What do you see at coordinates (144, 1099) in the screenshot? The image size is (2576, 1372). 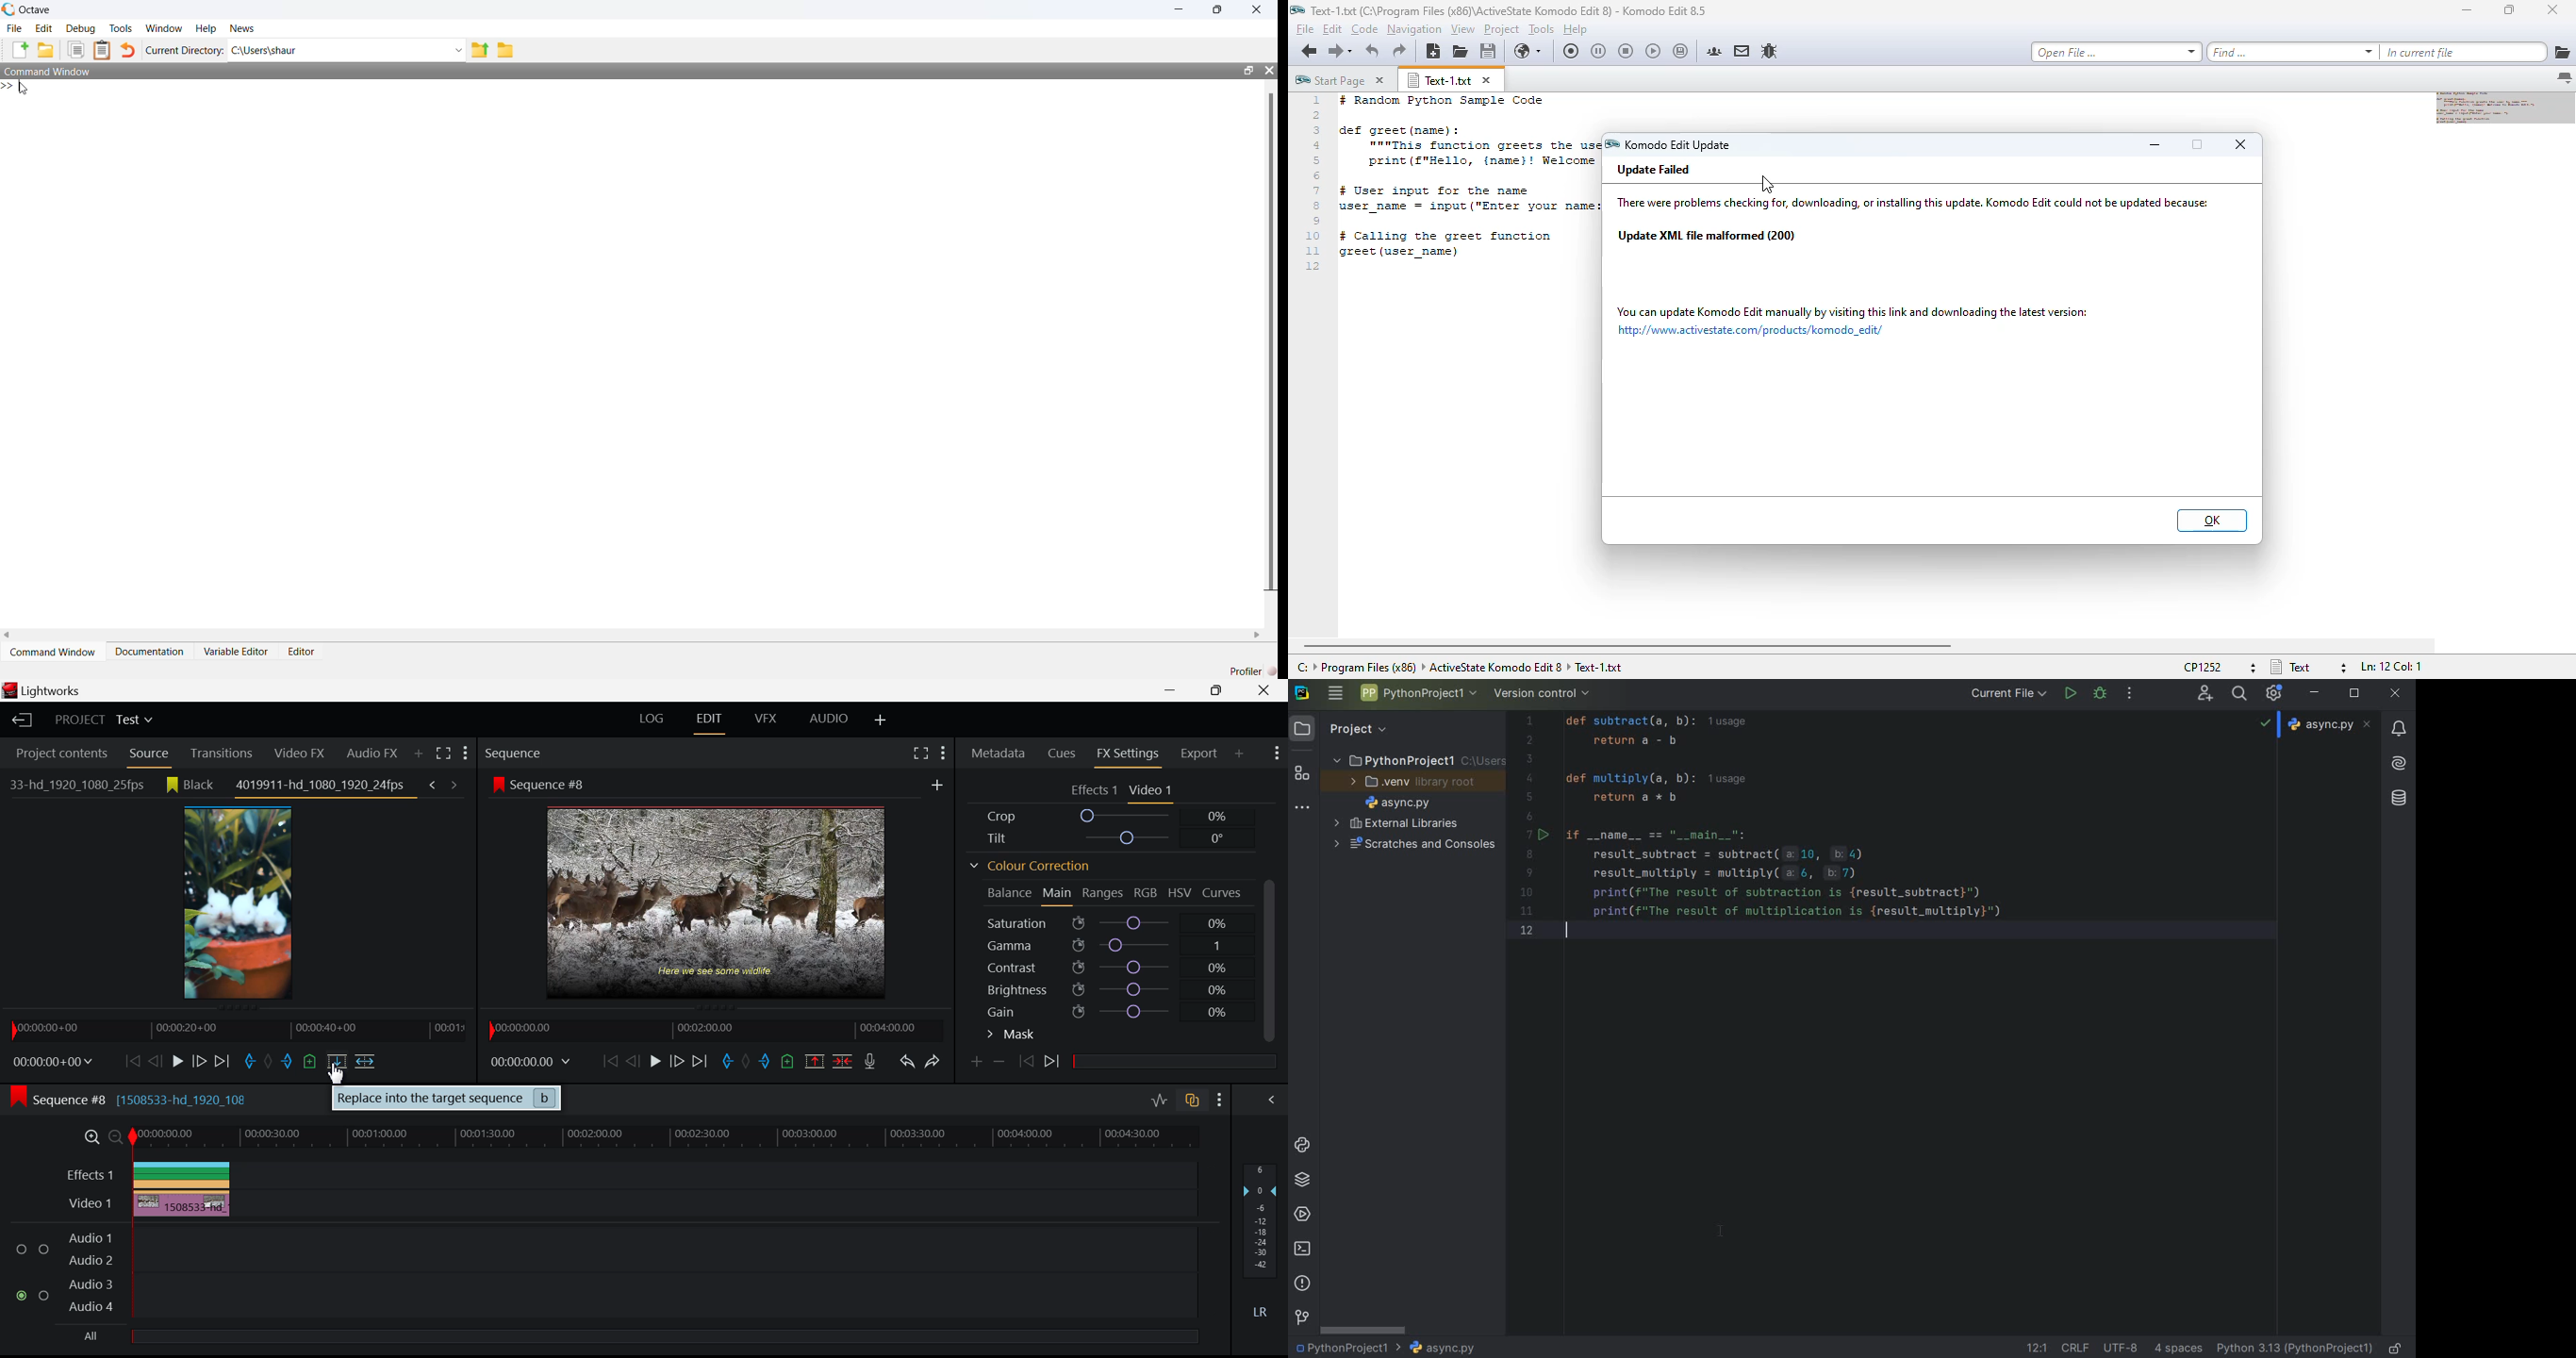 I see `Sequence #8 [1508533-hd_1920_108` at bounding box center [144, 1099].